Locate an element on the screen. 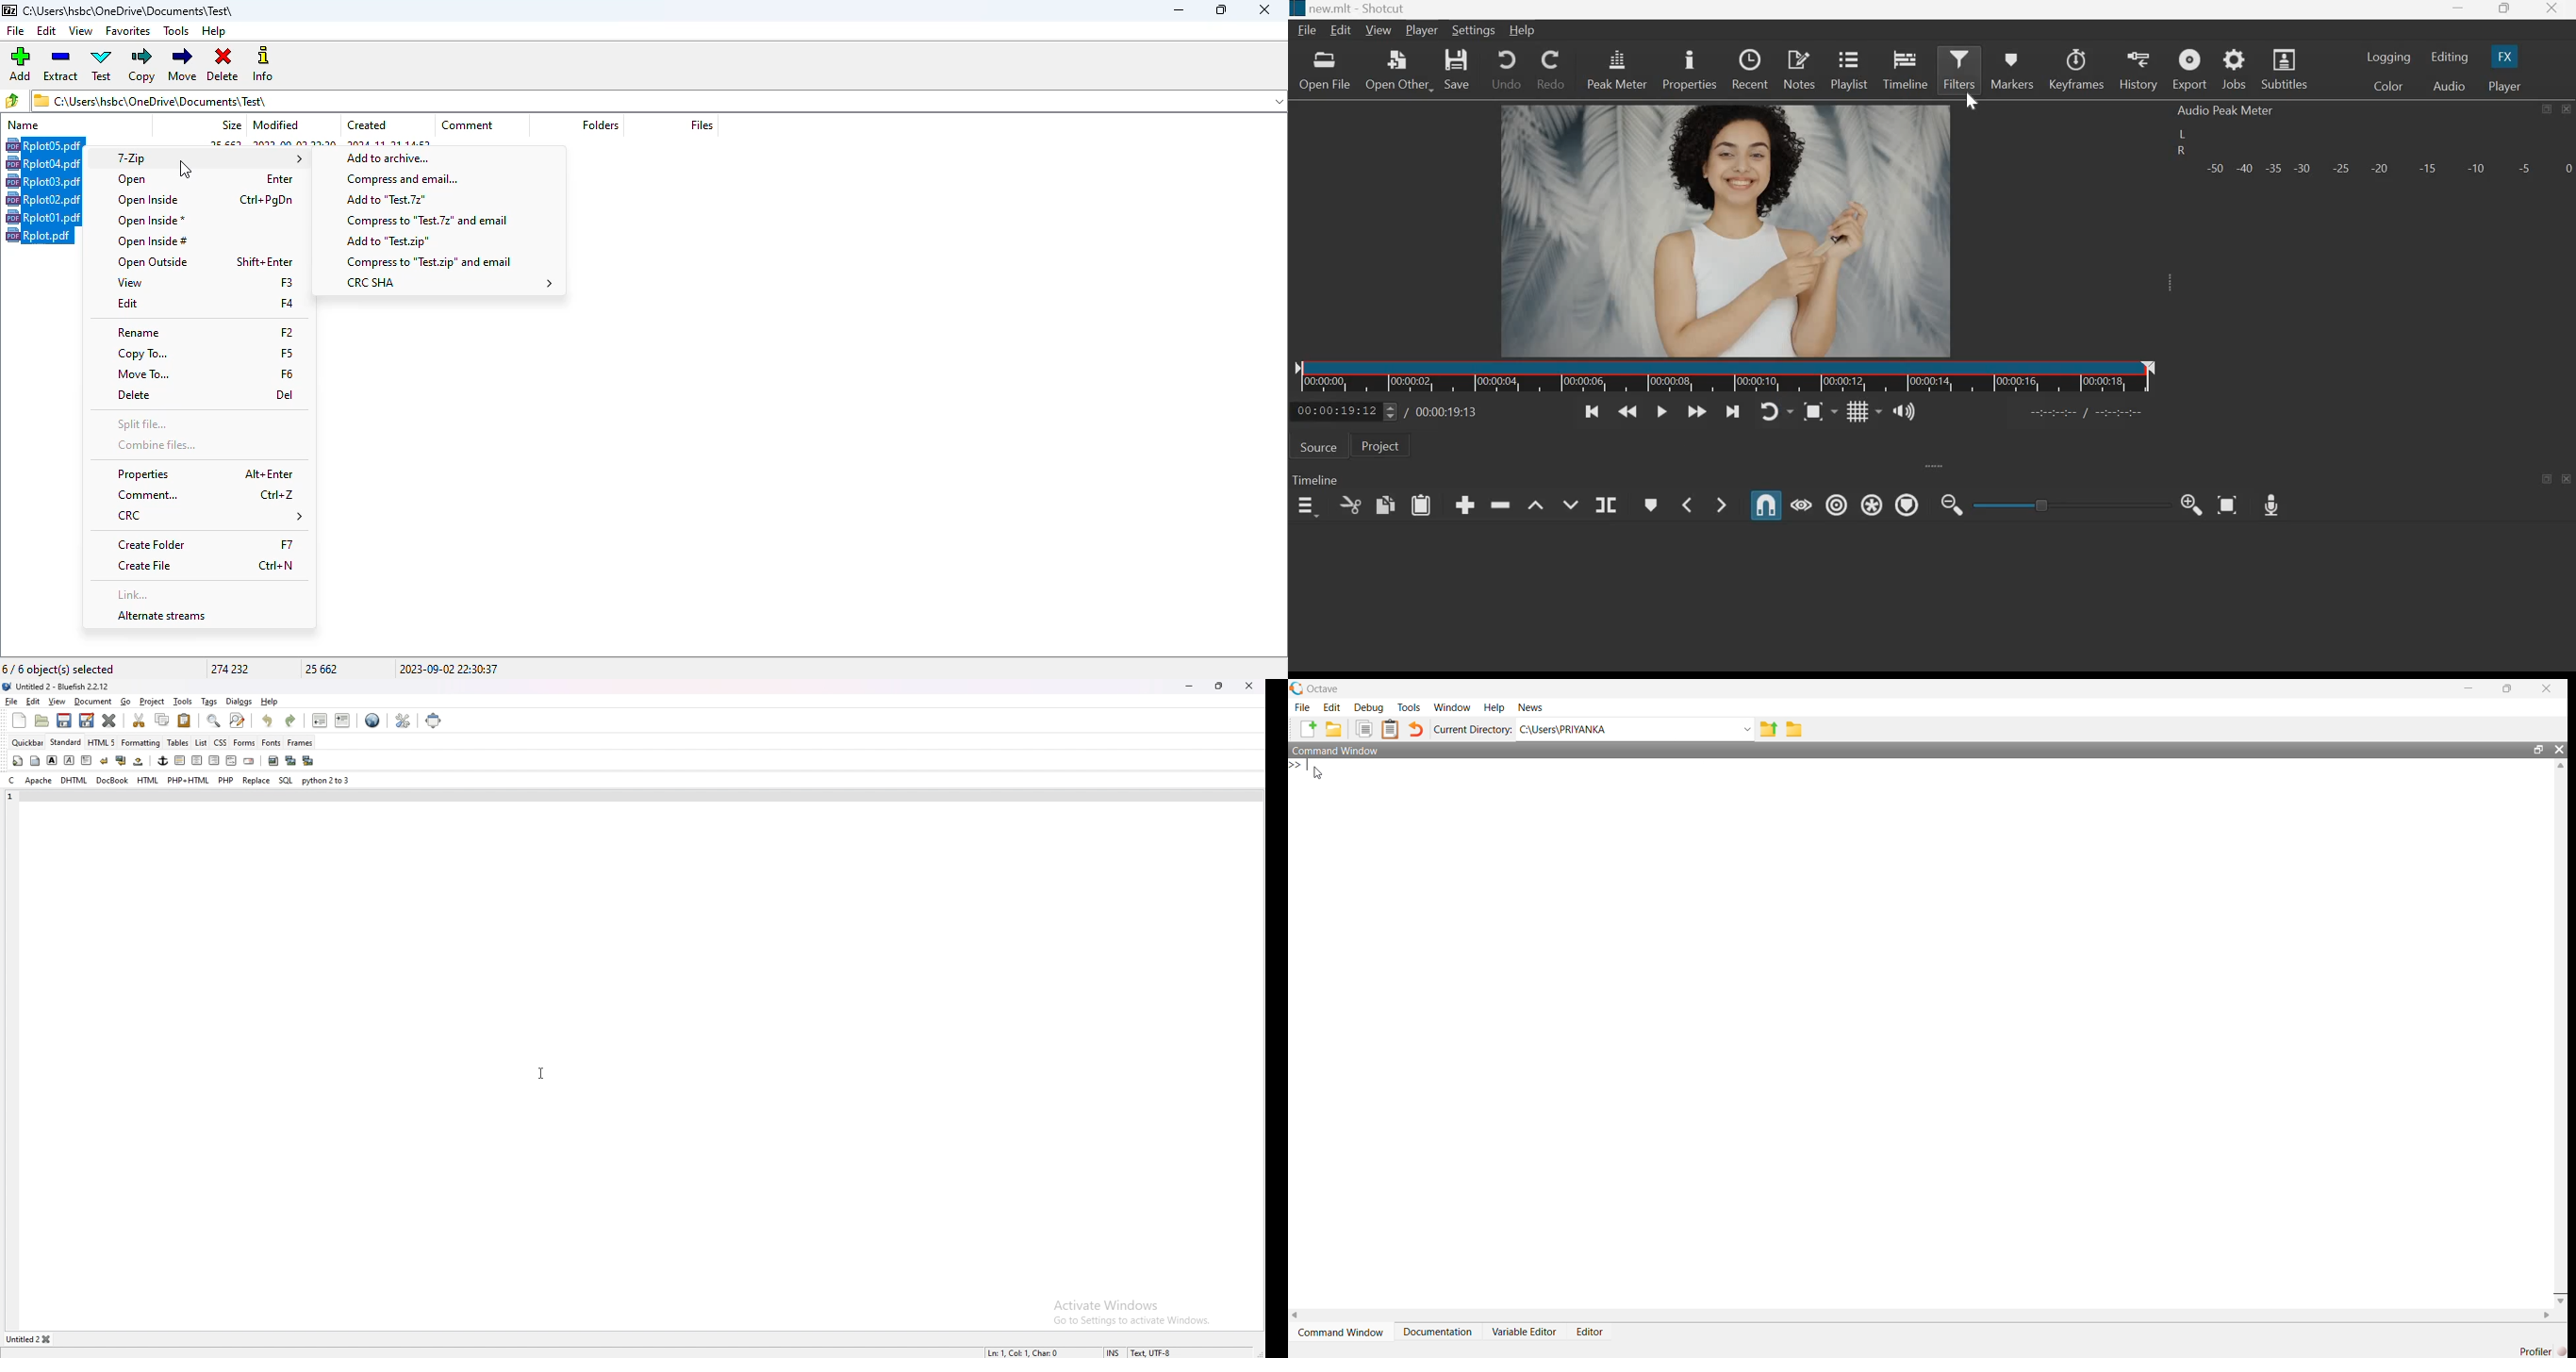 This screenshot has width=2576, height=1372. create file is located at coordinates (209, 566).